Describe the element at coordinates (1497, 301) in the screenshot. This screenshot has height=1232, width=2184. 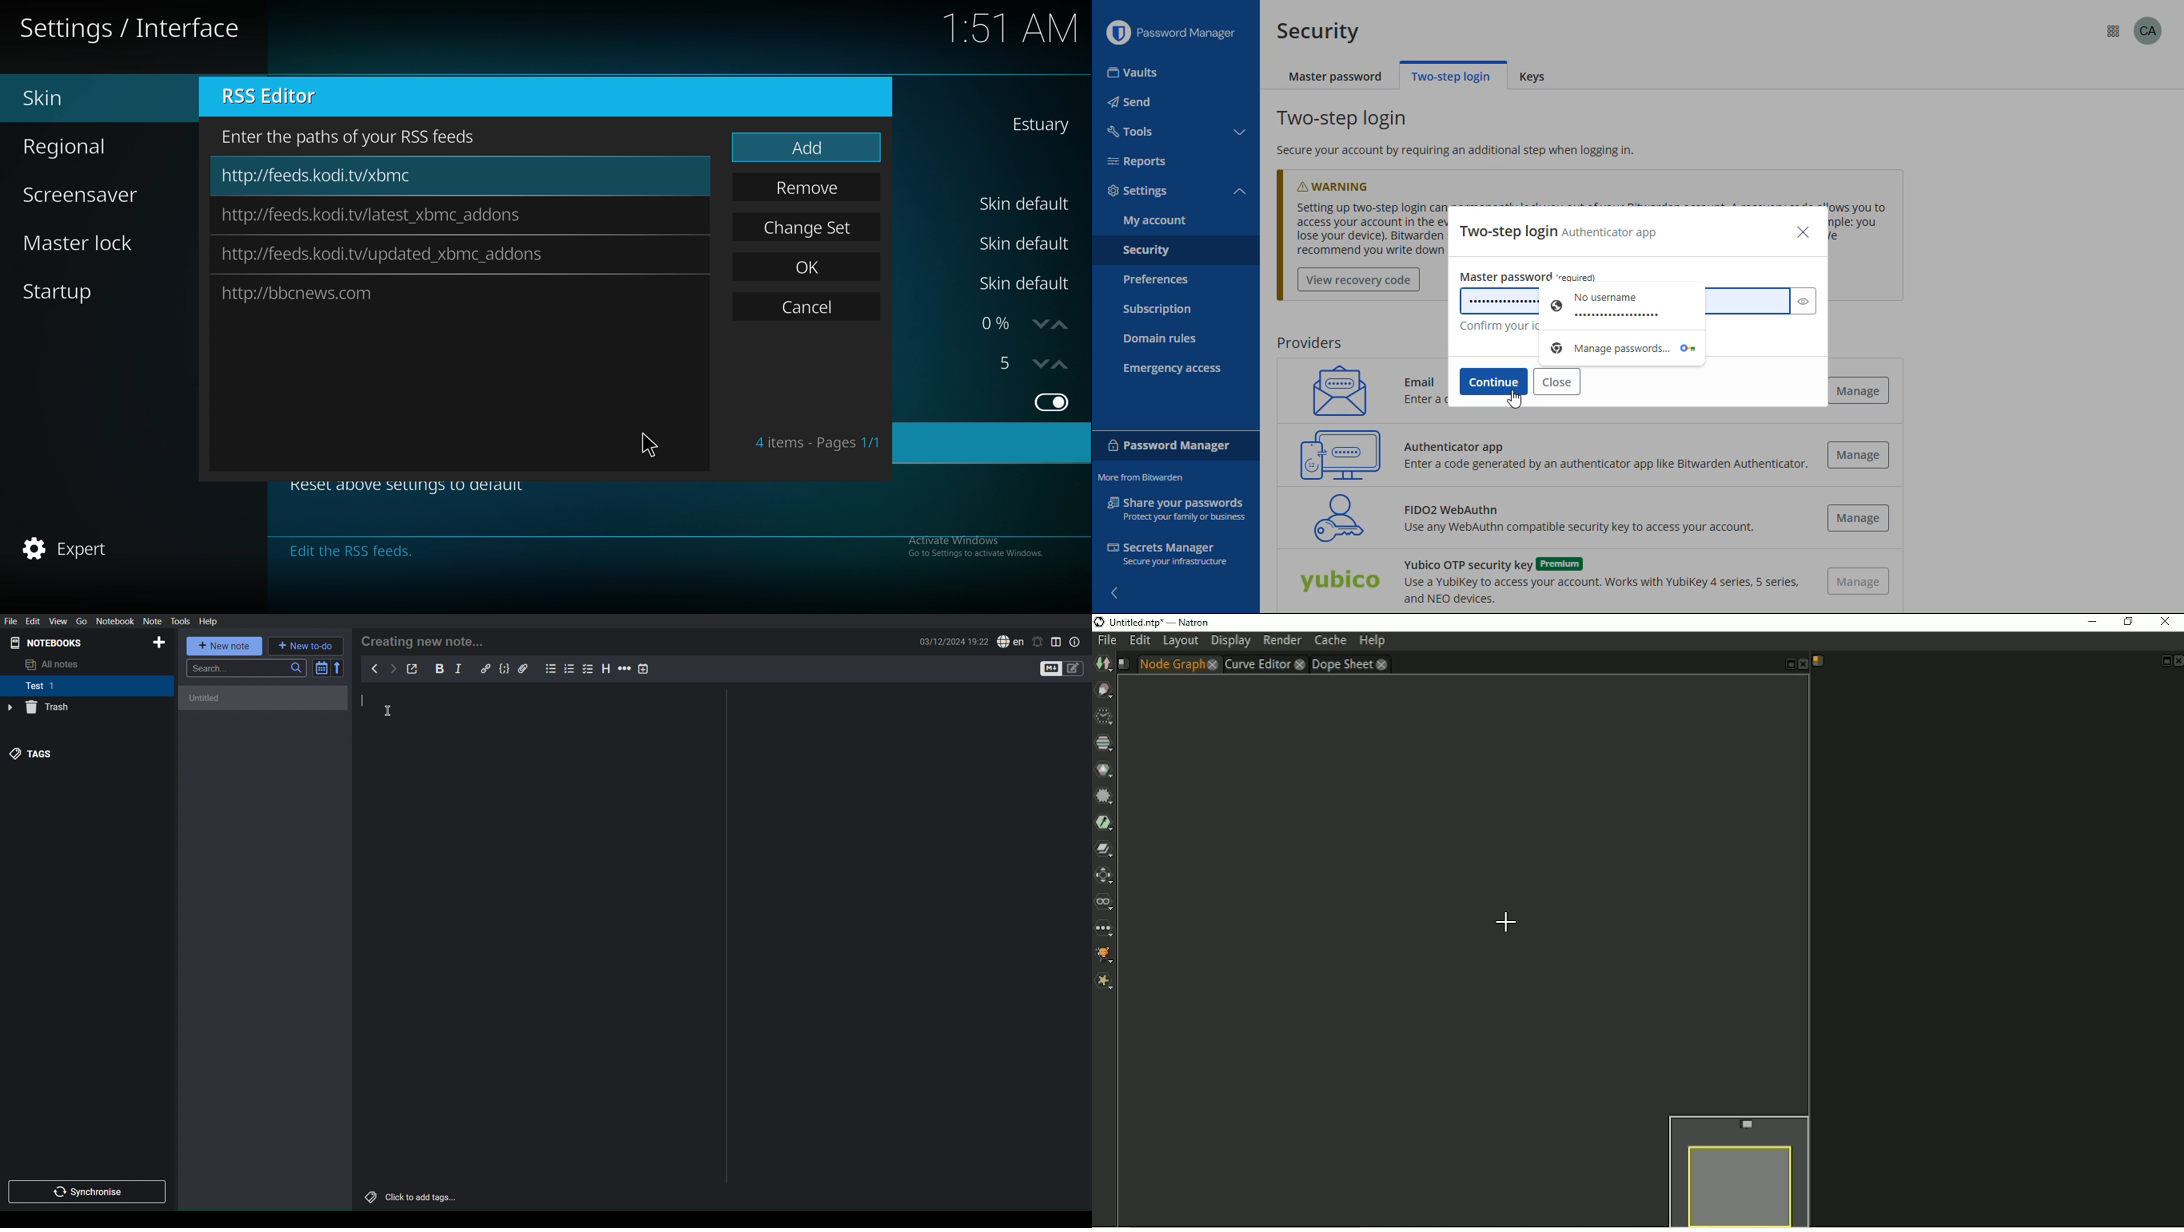
I see `master password` at that location.